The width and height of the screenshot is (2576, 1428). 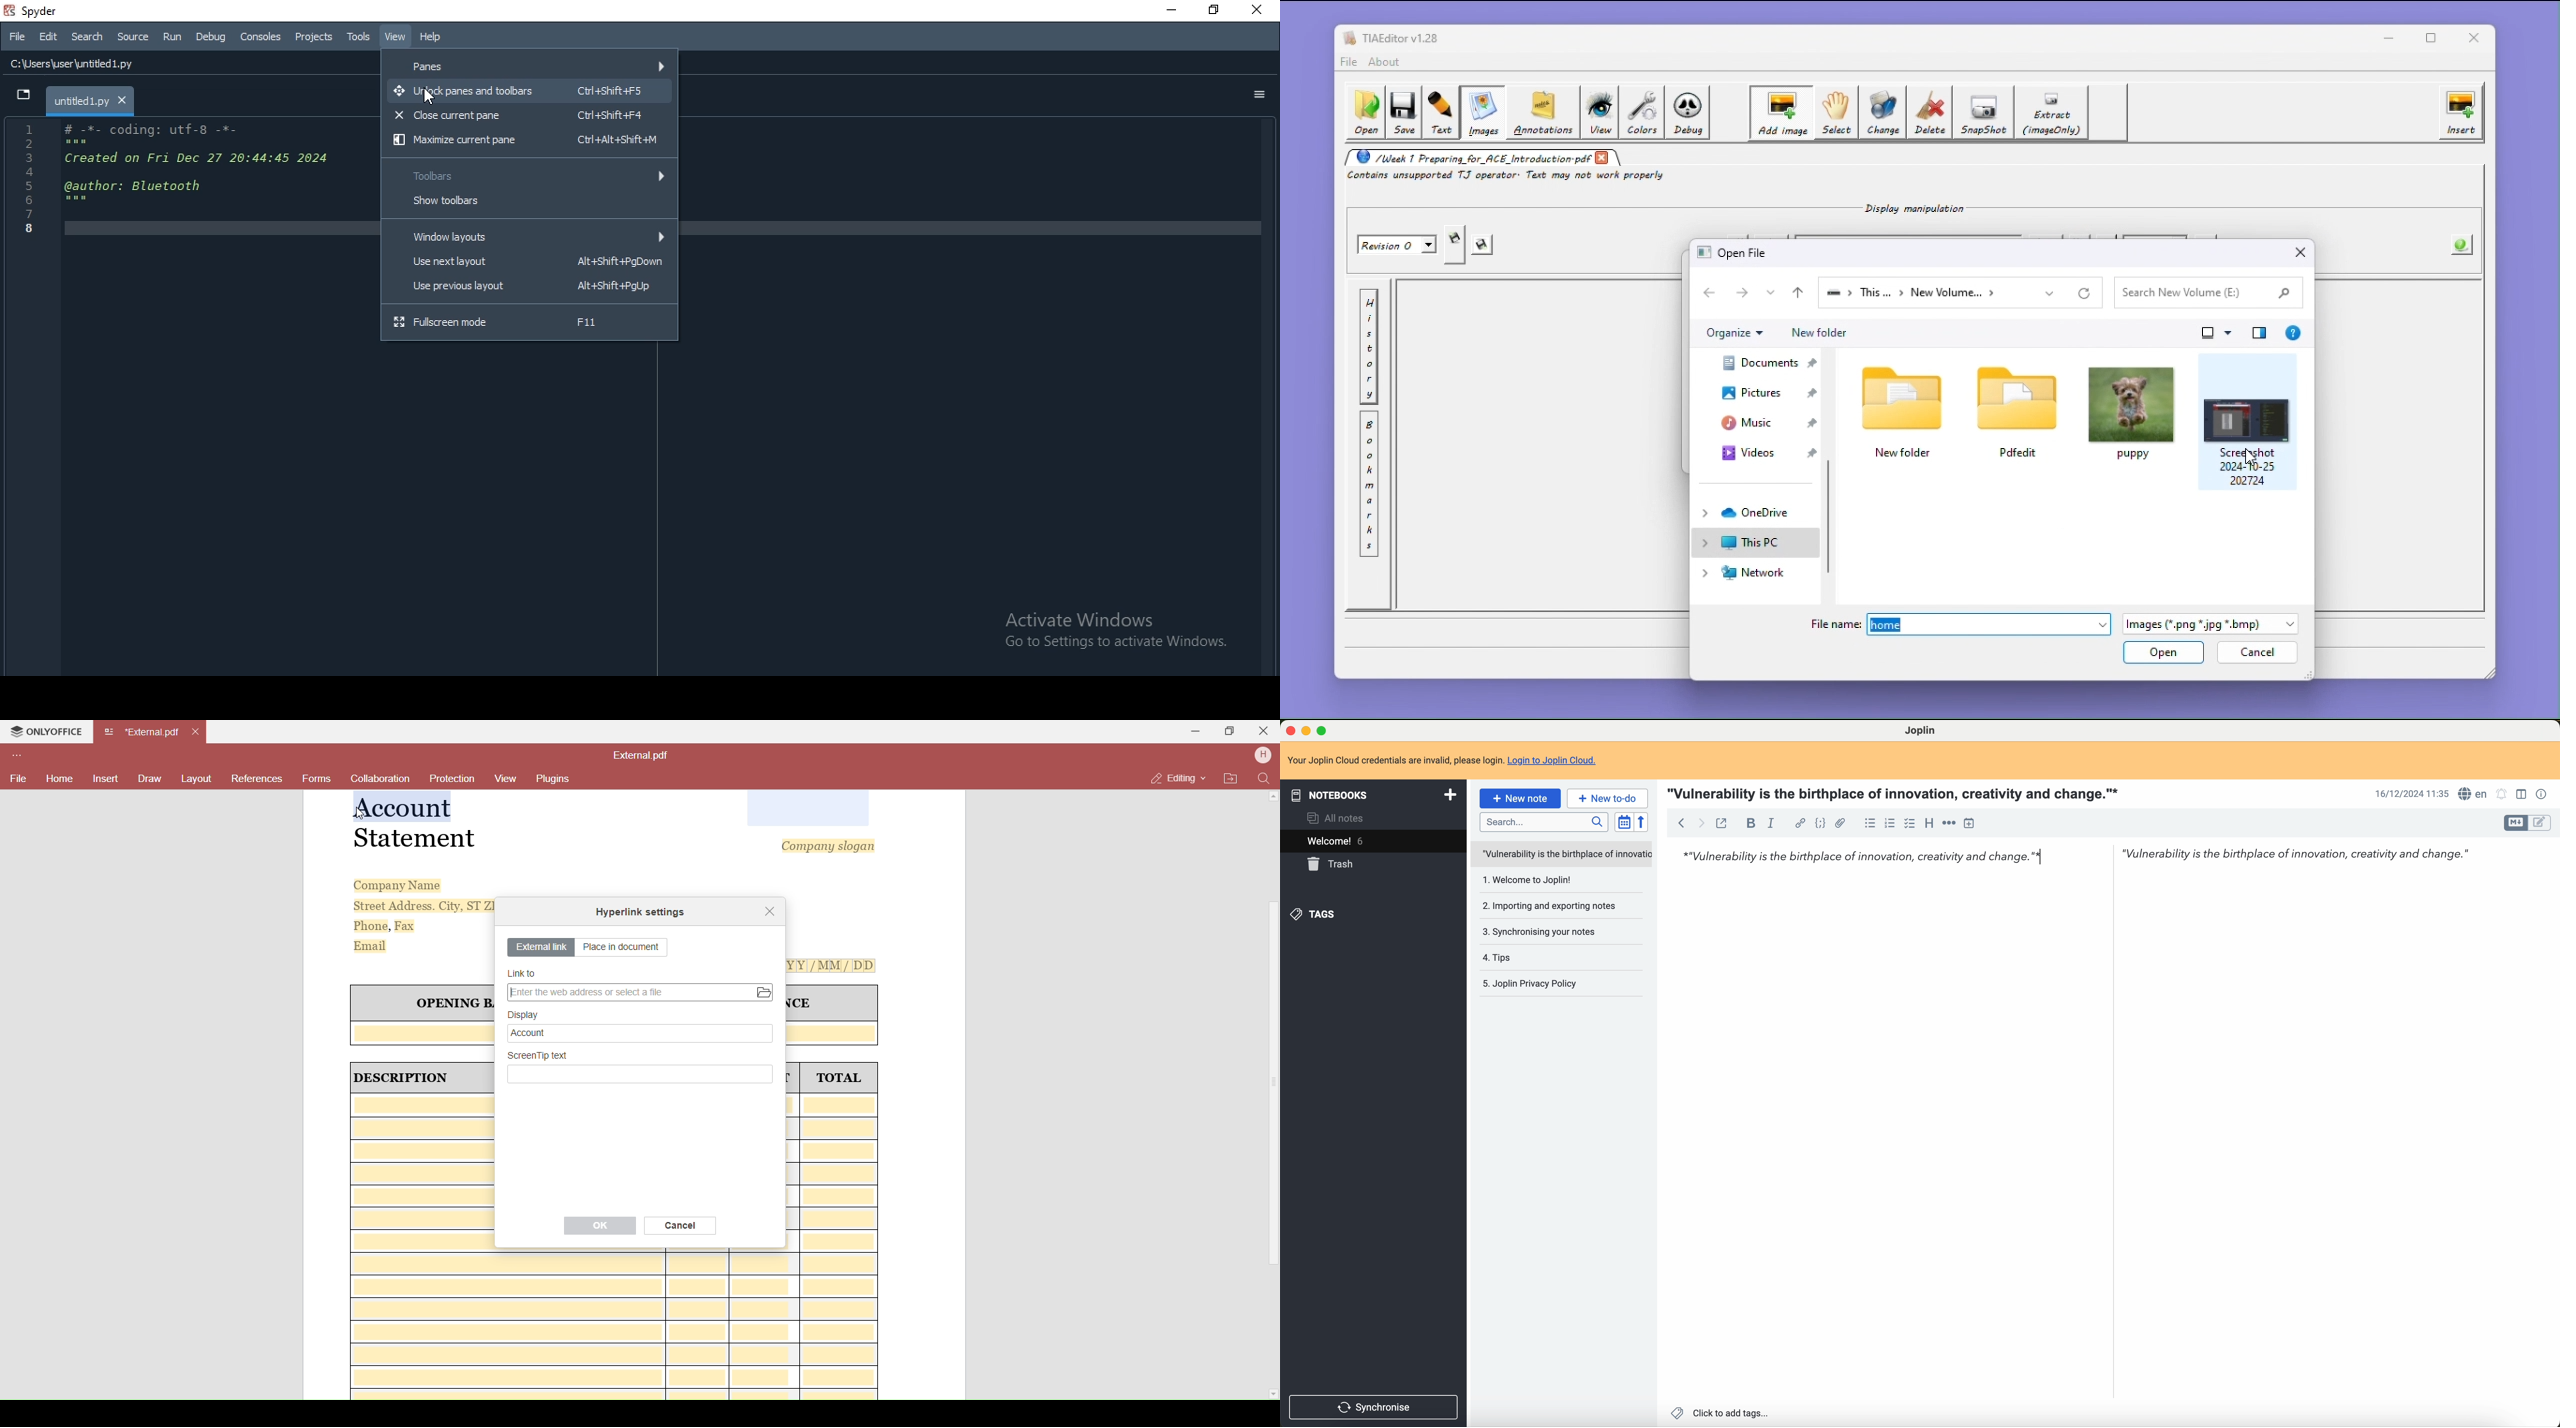 I want to click on maximise current pane, so click(x=528, y=142).